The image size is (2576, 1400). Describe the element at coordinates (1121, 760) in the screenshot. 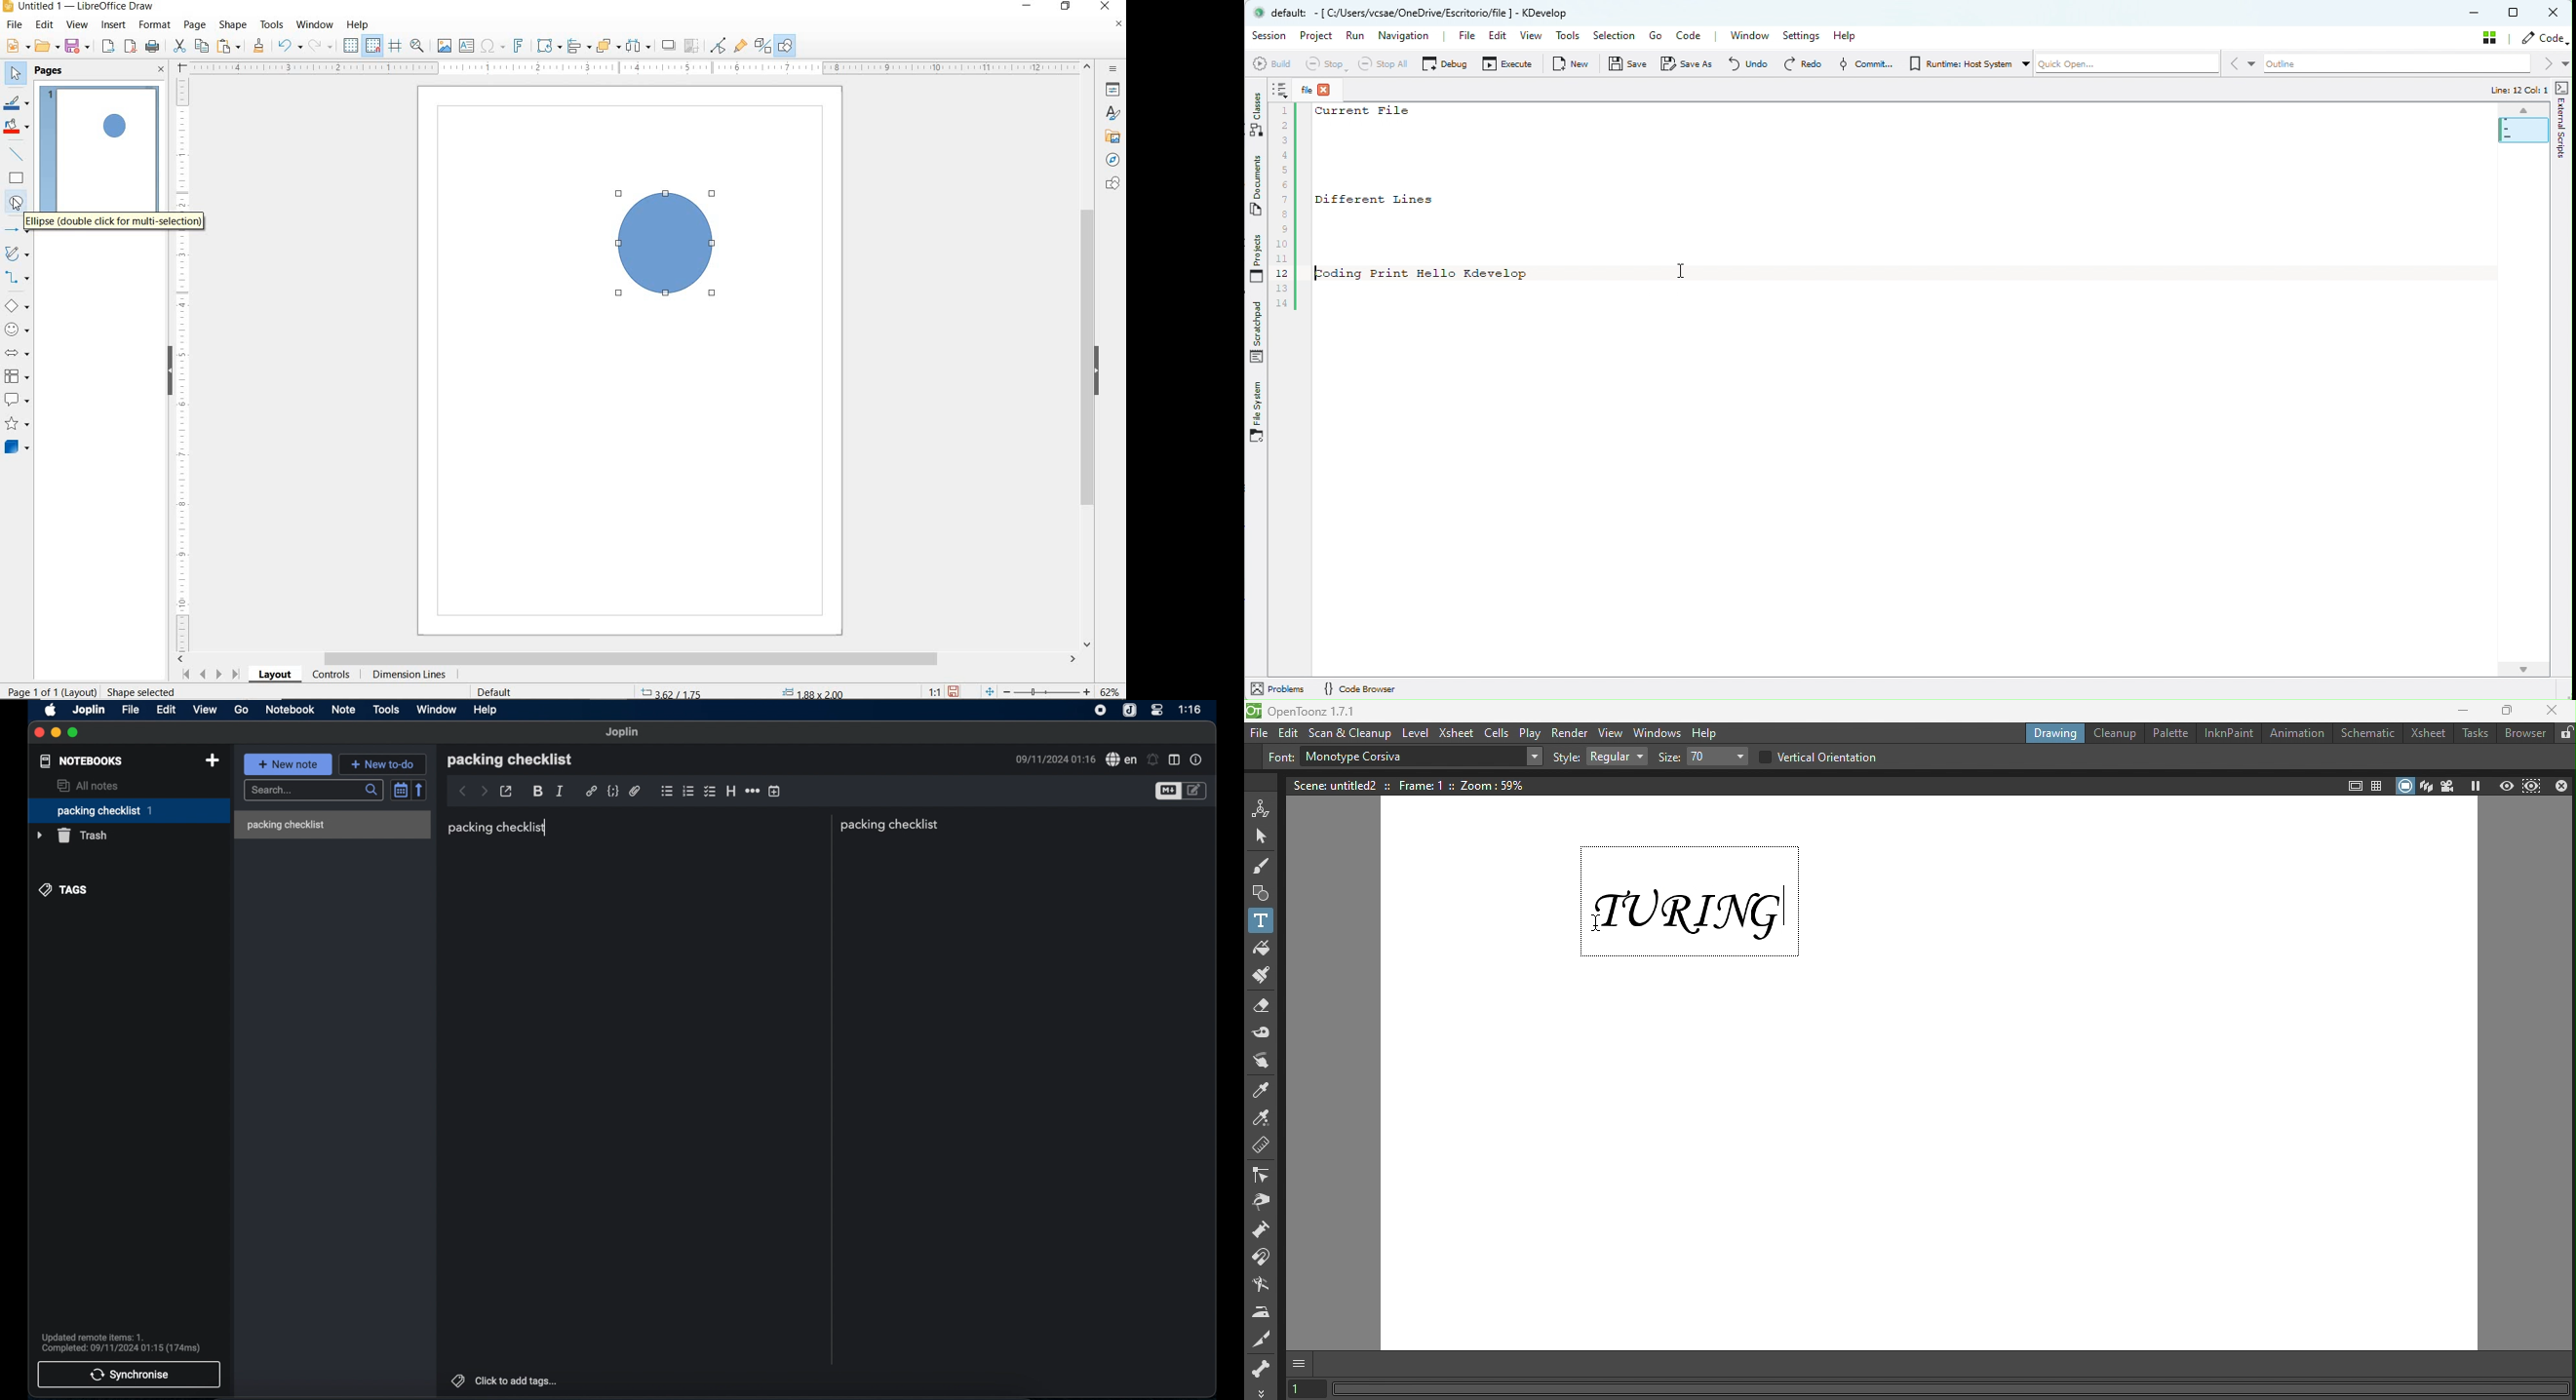

I see `spell check` at that location.